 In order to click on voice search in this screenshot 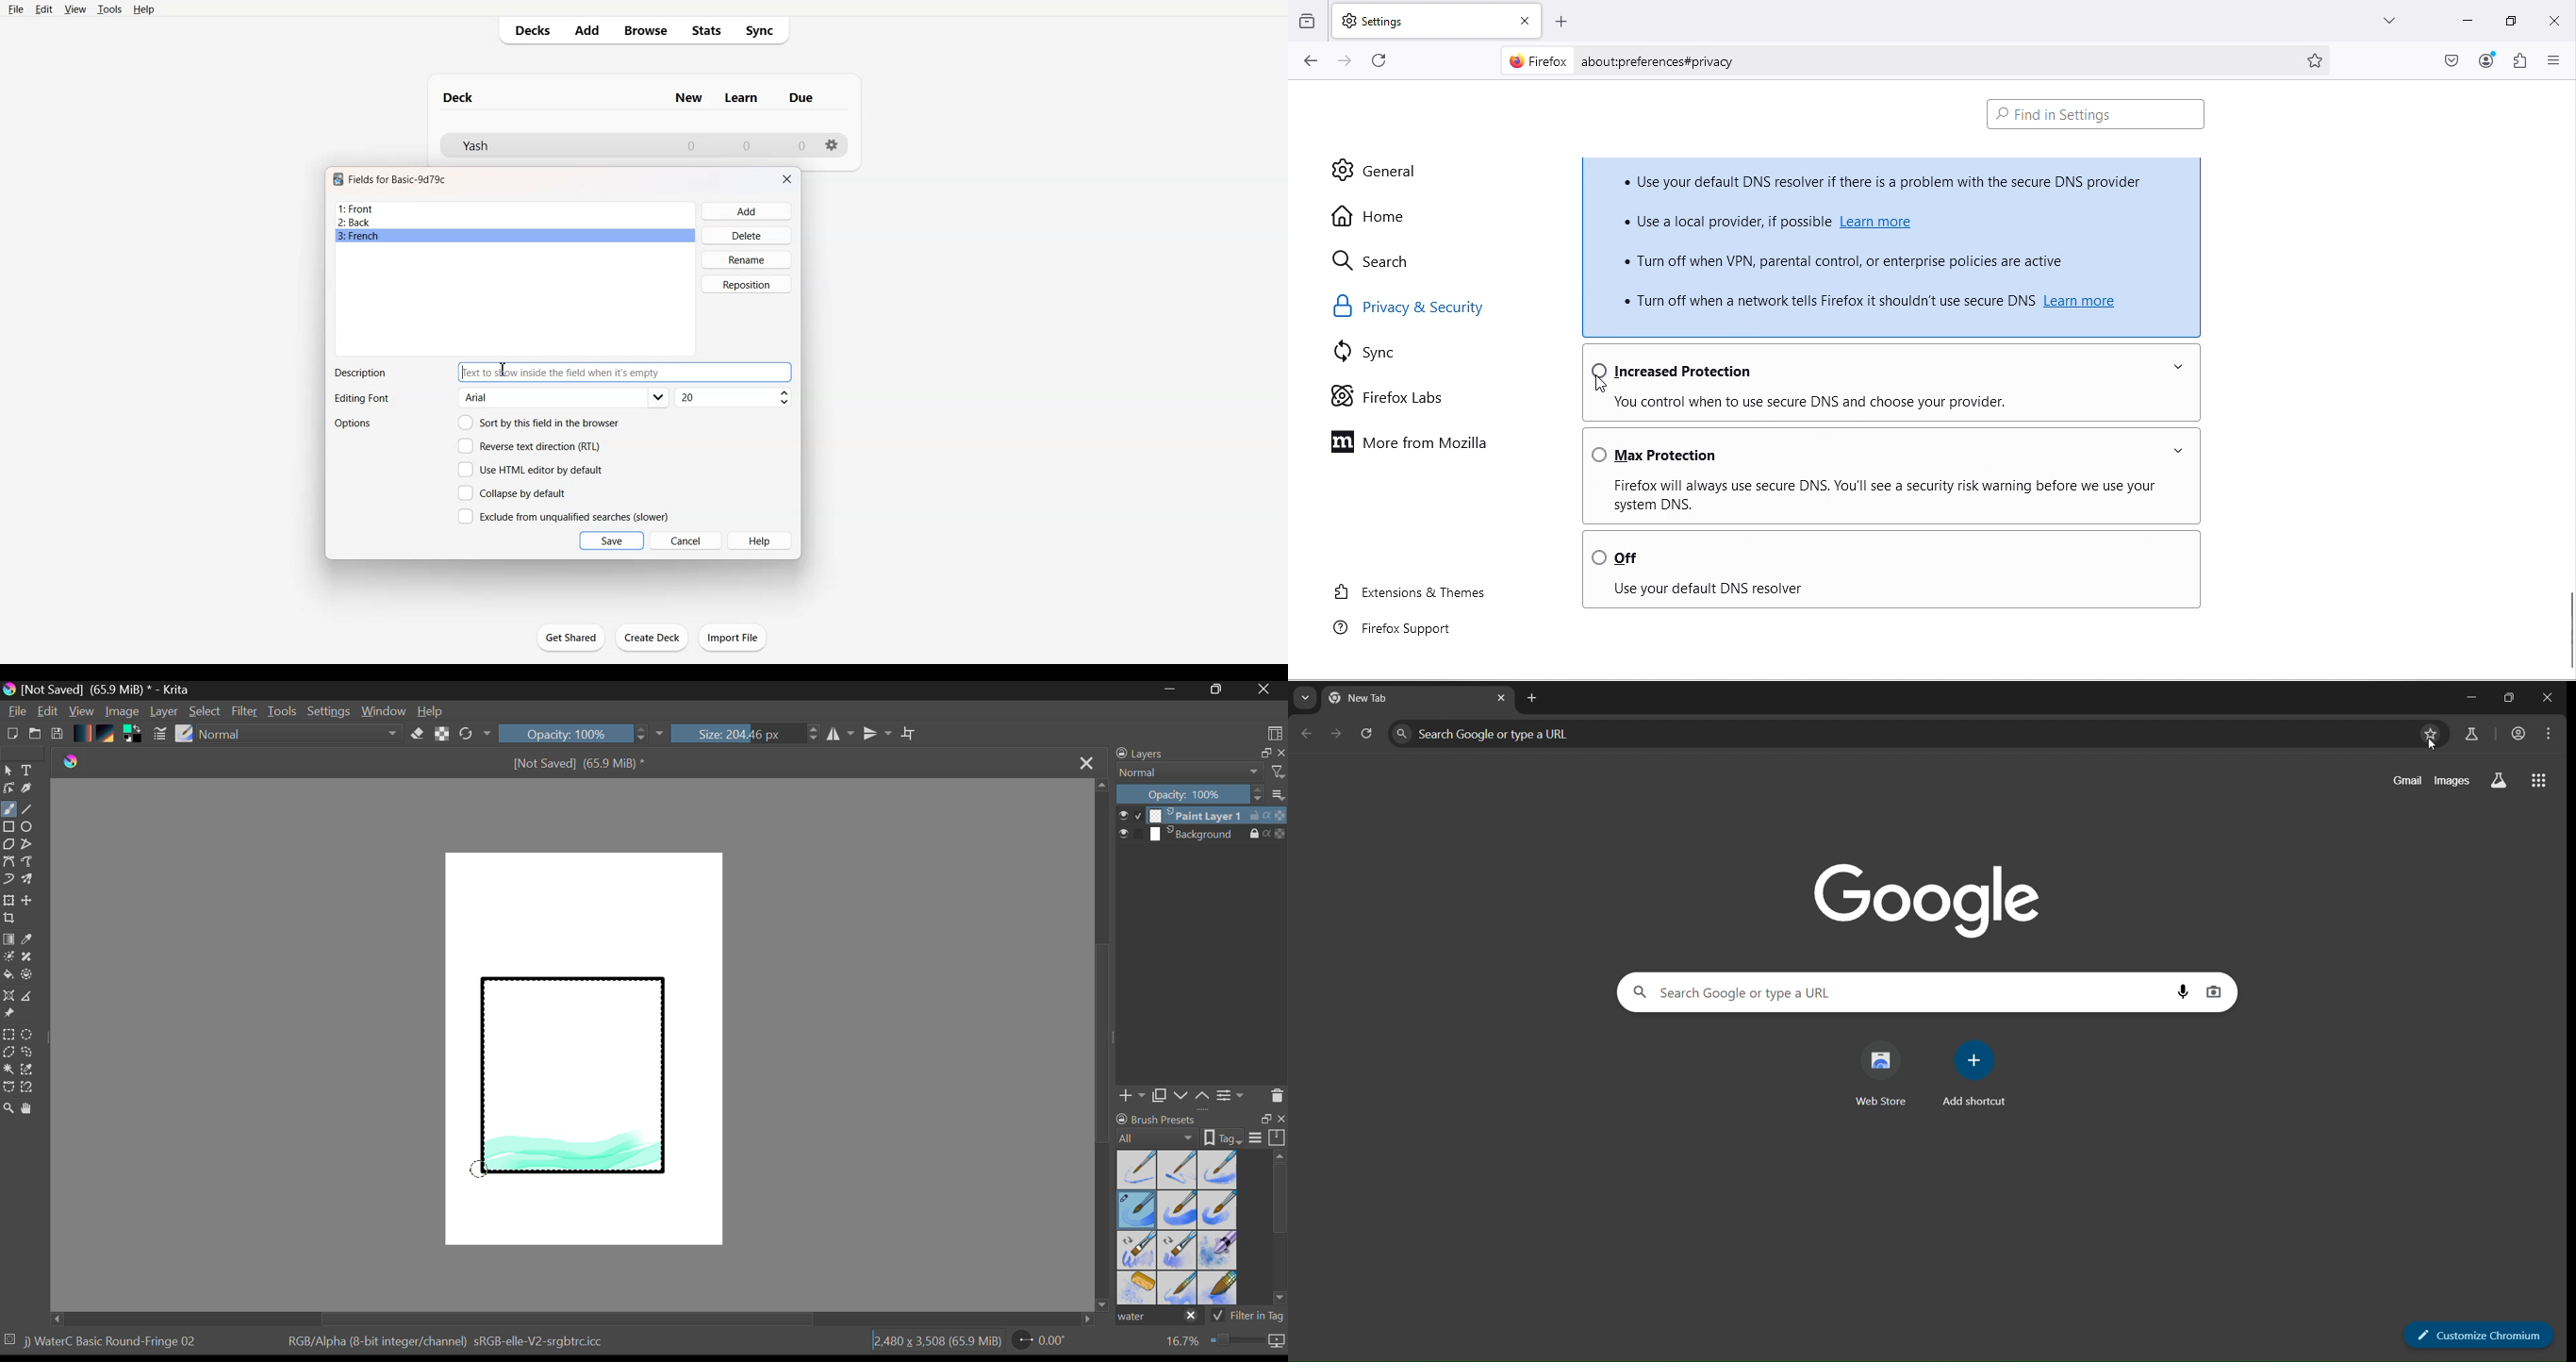, I will do `click(2184, 992)`.